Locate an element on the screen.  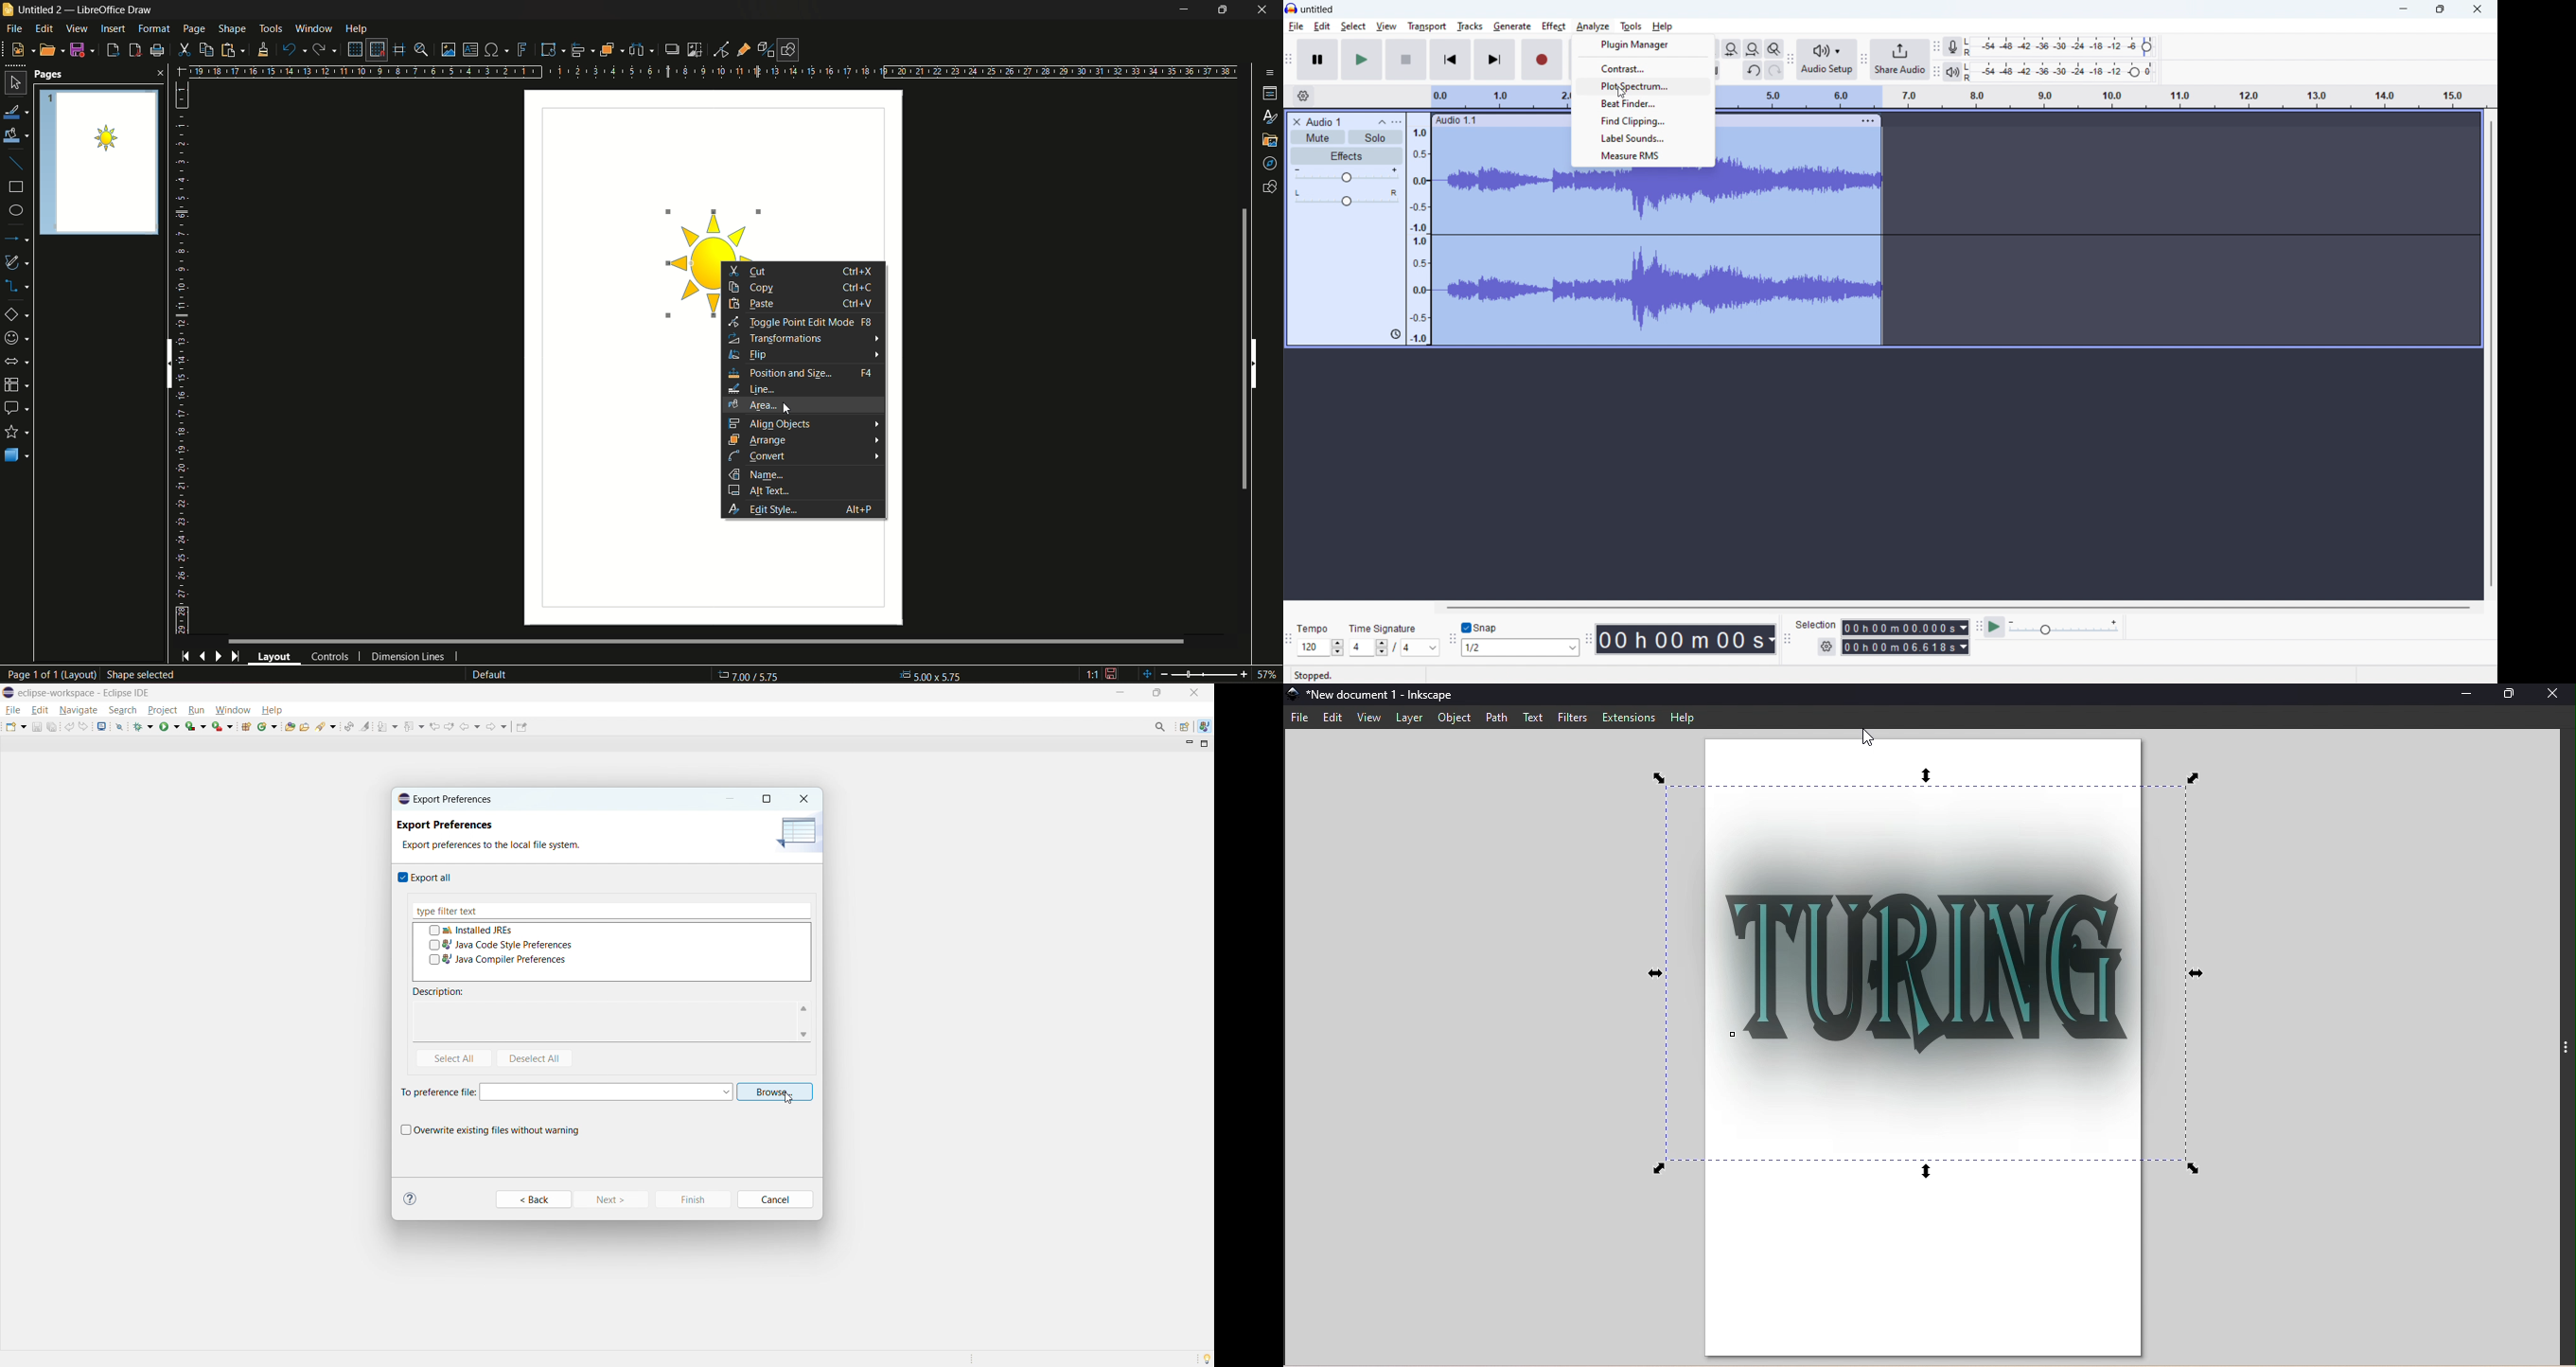
transport is located at coordinates (1426, 26).